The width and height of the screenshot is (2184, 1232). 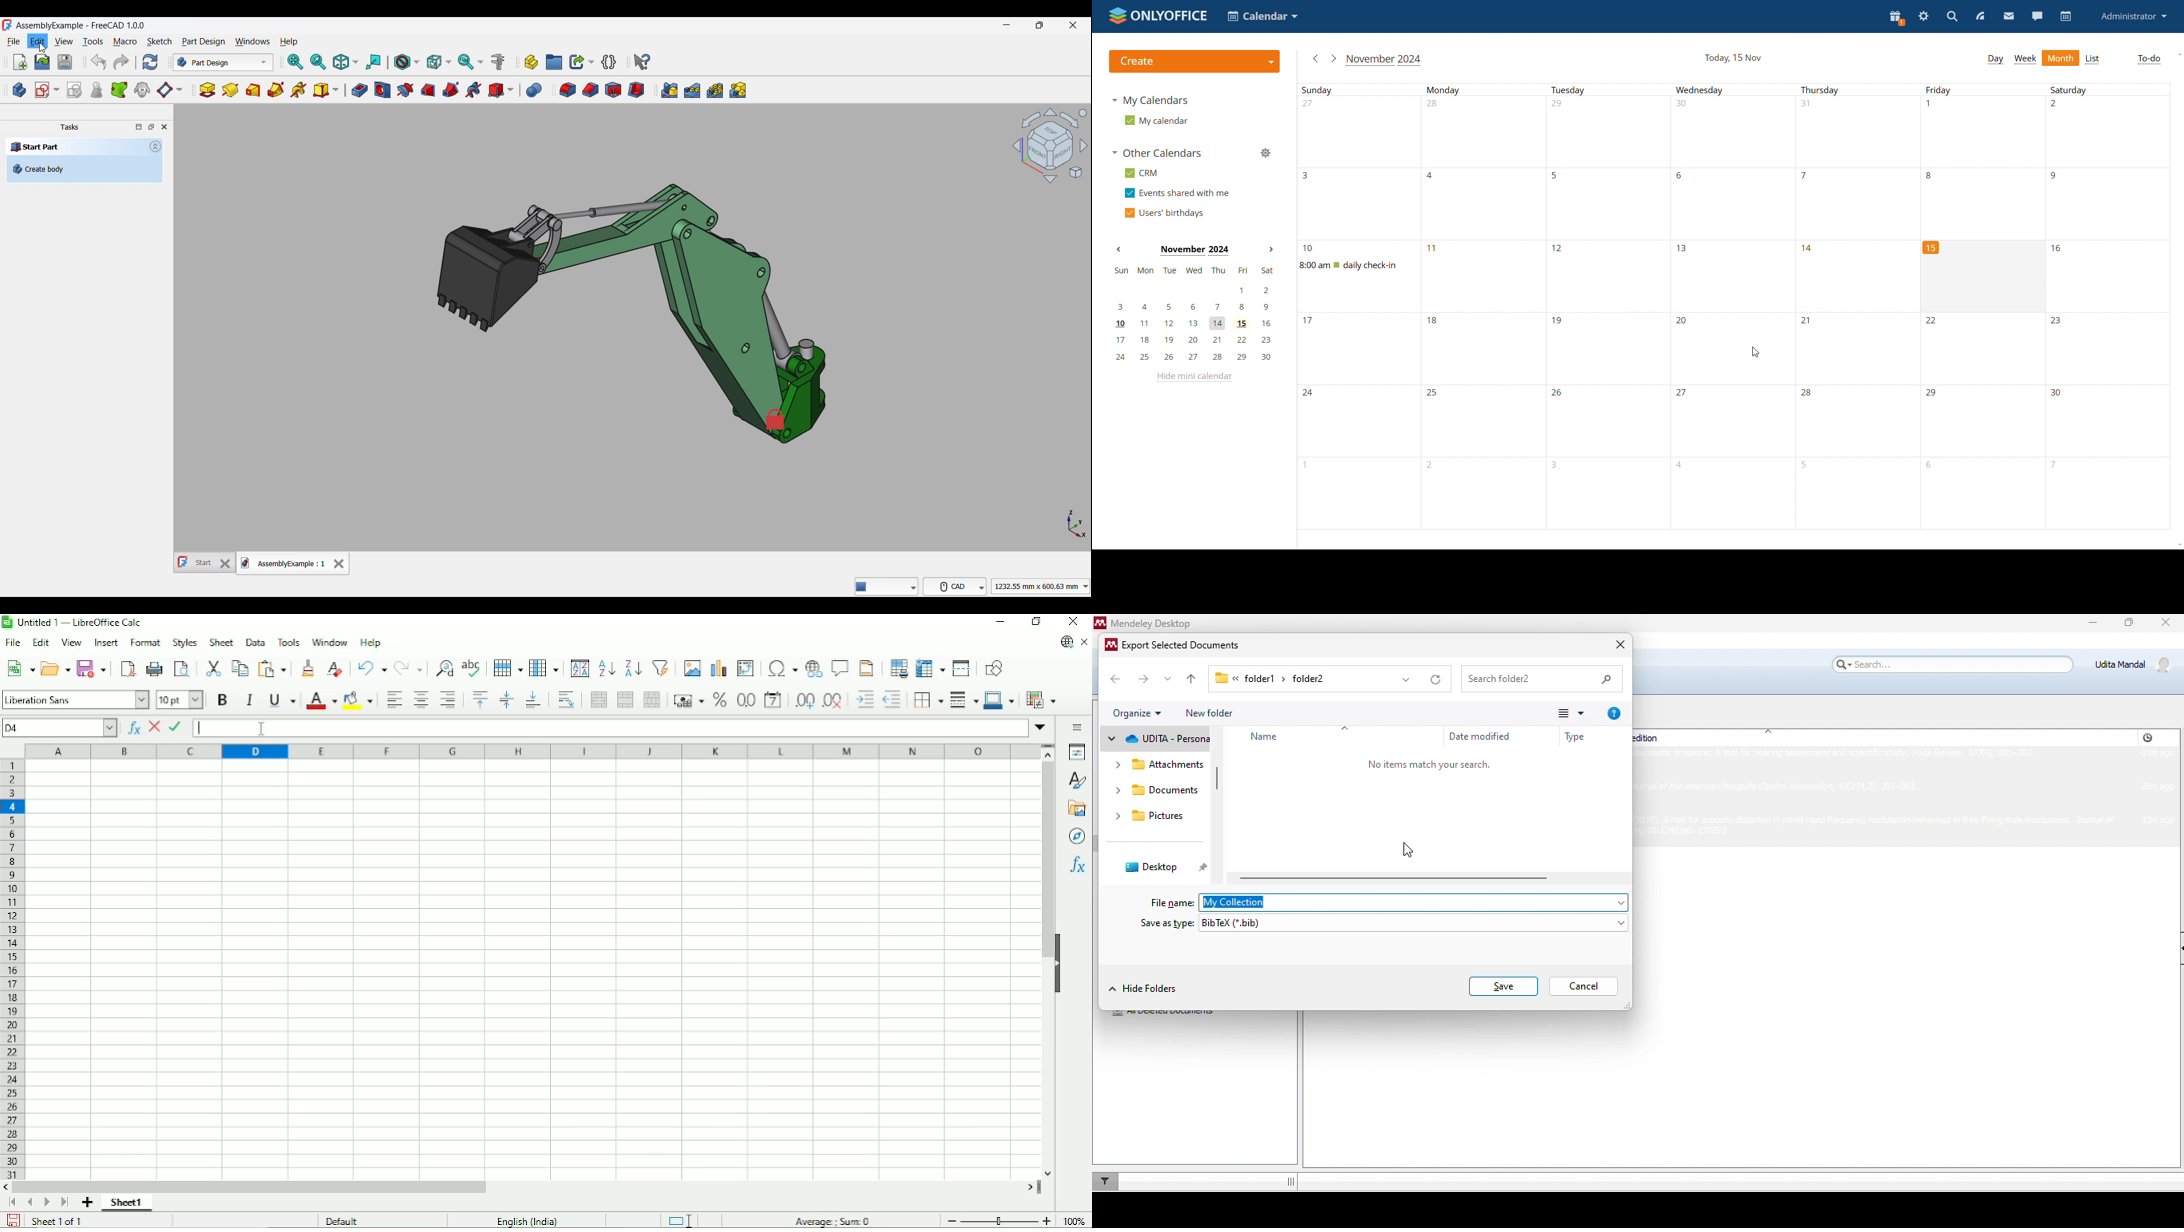 I want to click on Close, so click(x=164, y=127).